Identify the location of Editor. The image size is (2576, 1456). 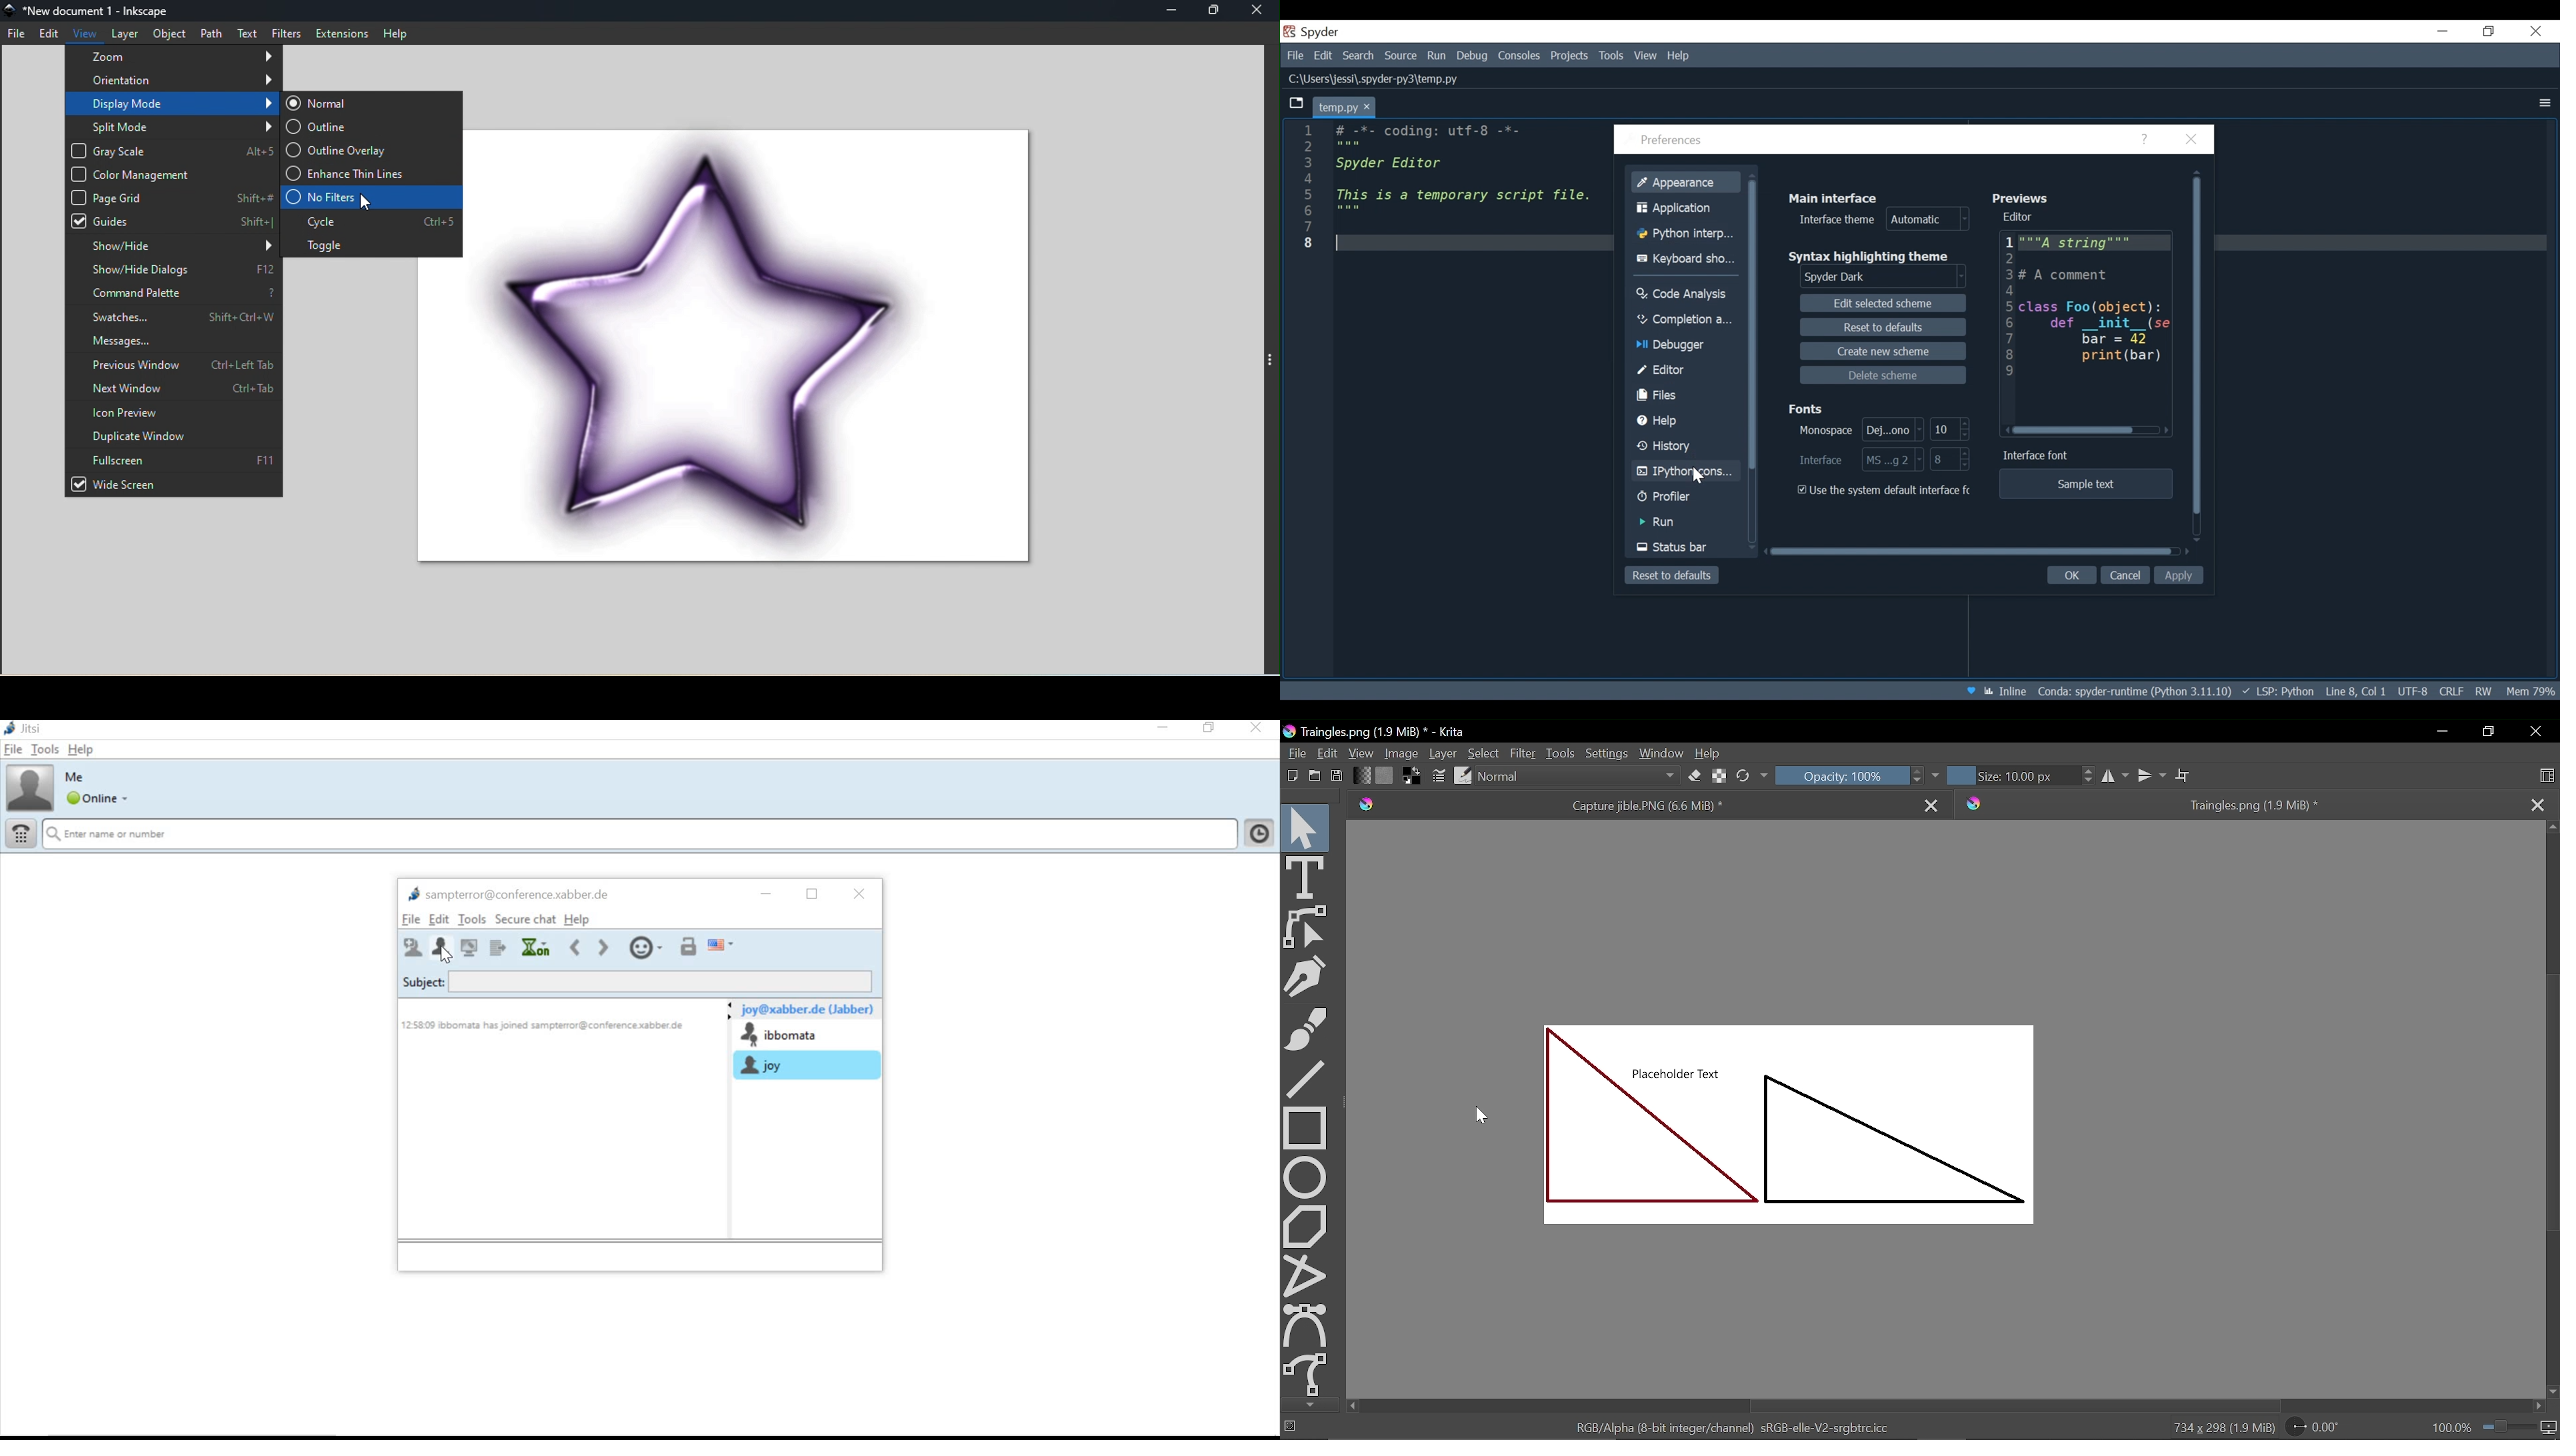
(2020, 216).